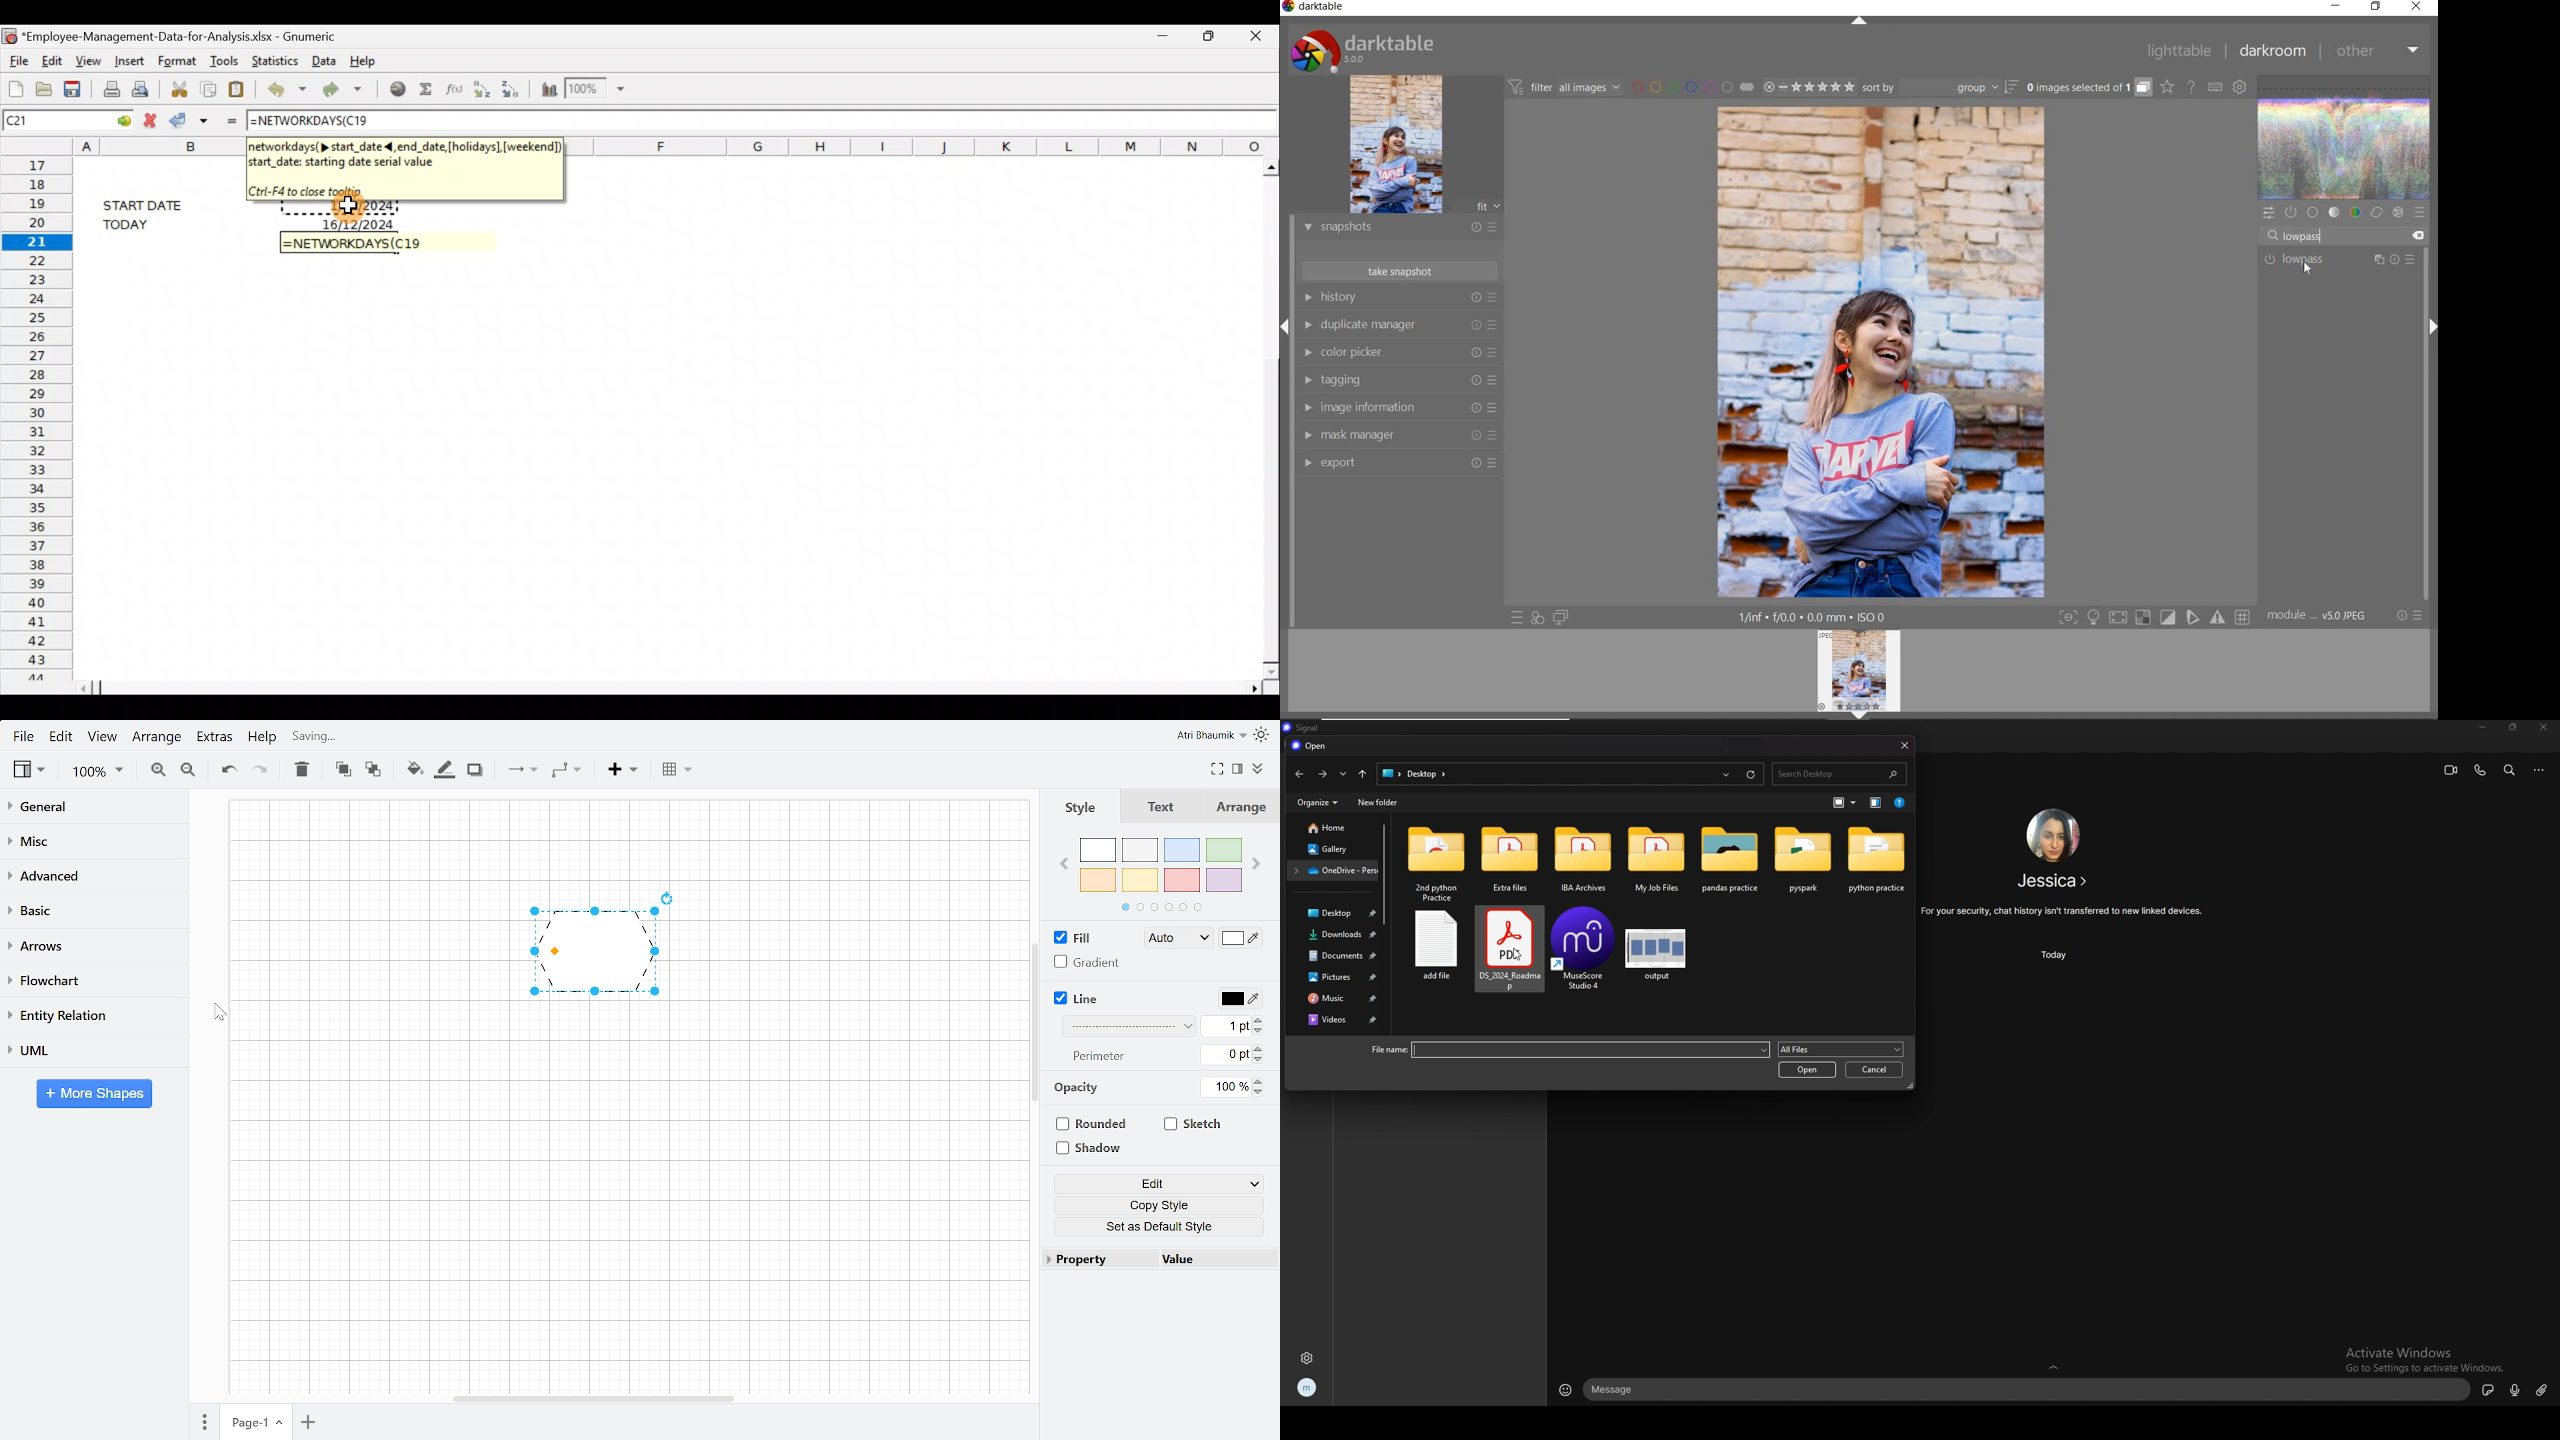 Image resolution: width=2576 pixels, height=1456 pixels. What do you see at coordinates (595, 952) in the screenshot?
I see `Line of Pentagon changed` at bounding box center [595, 952].